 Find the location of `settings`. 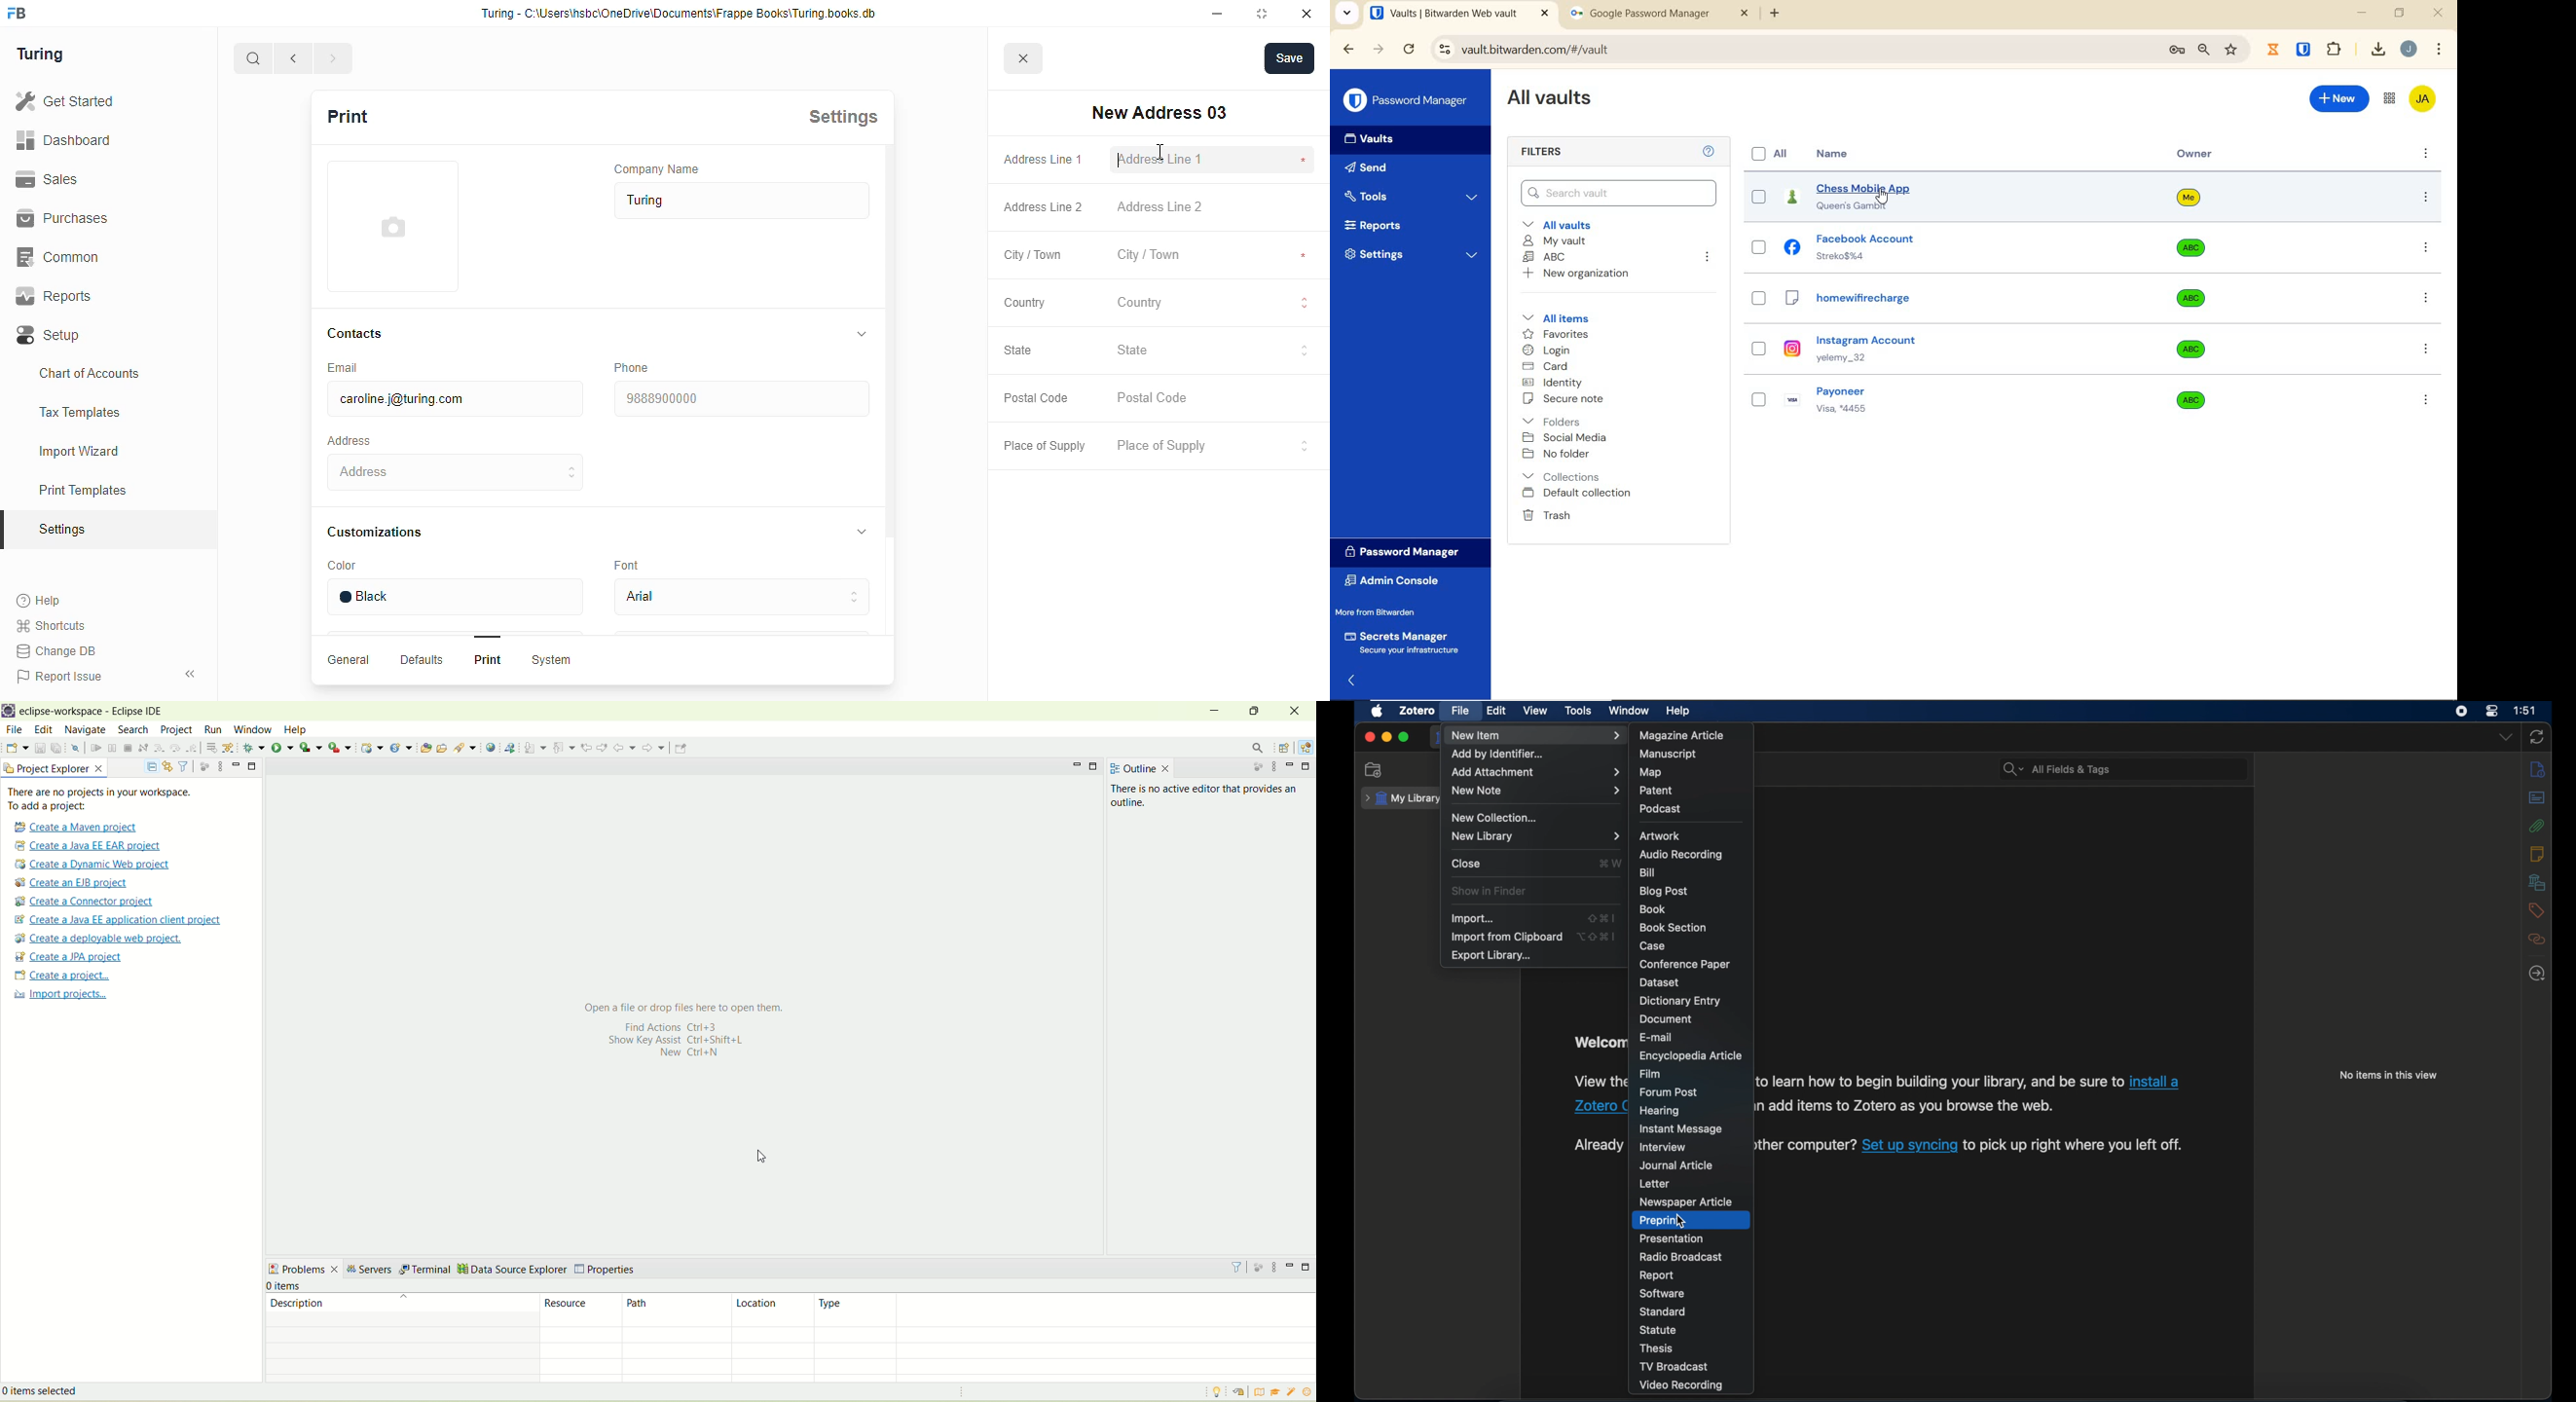

settings is located at coordinates (64, 531).